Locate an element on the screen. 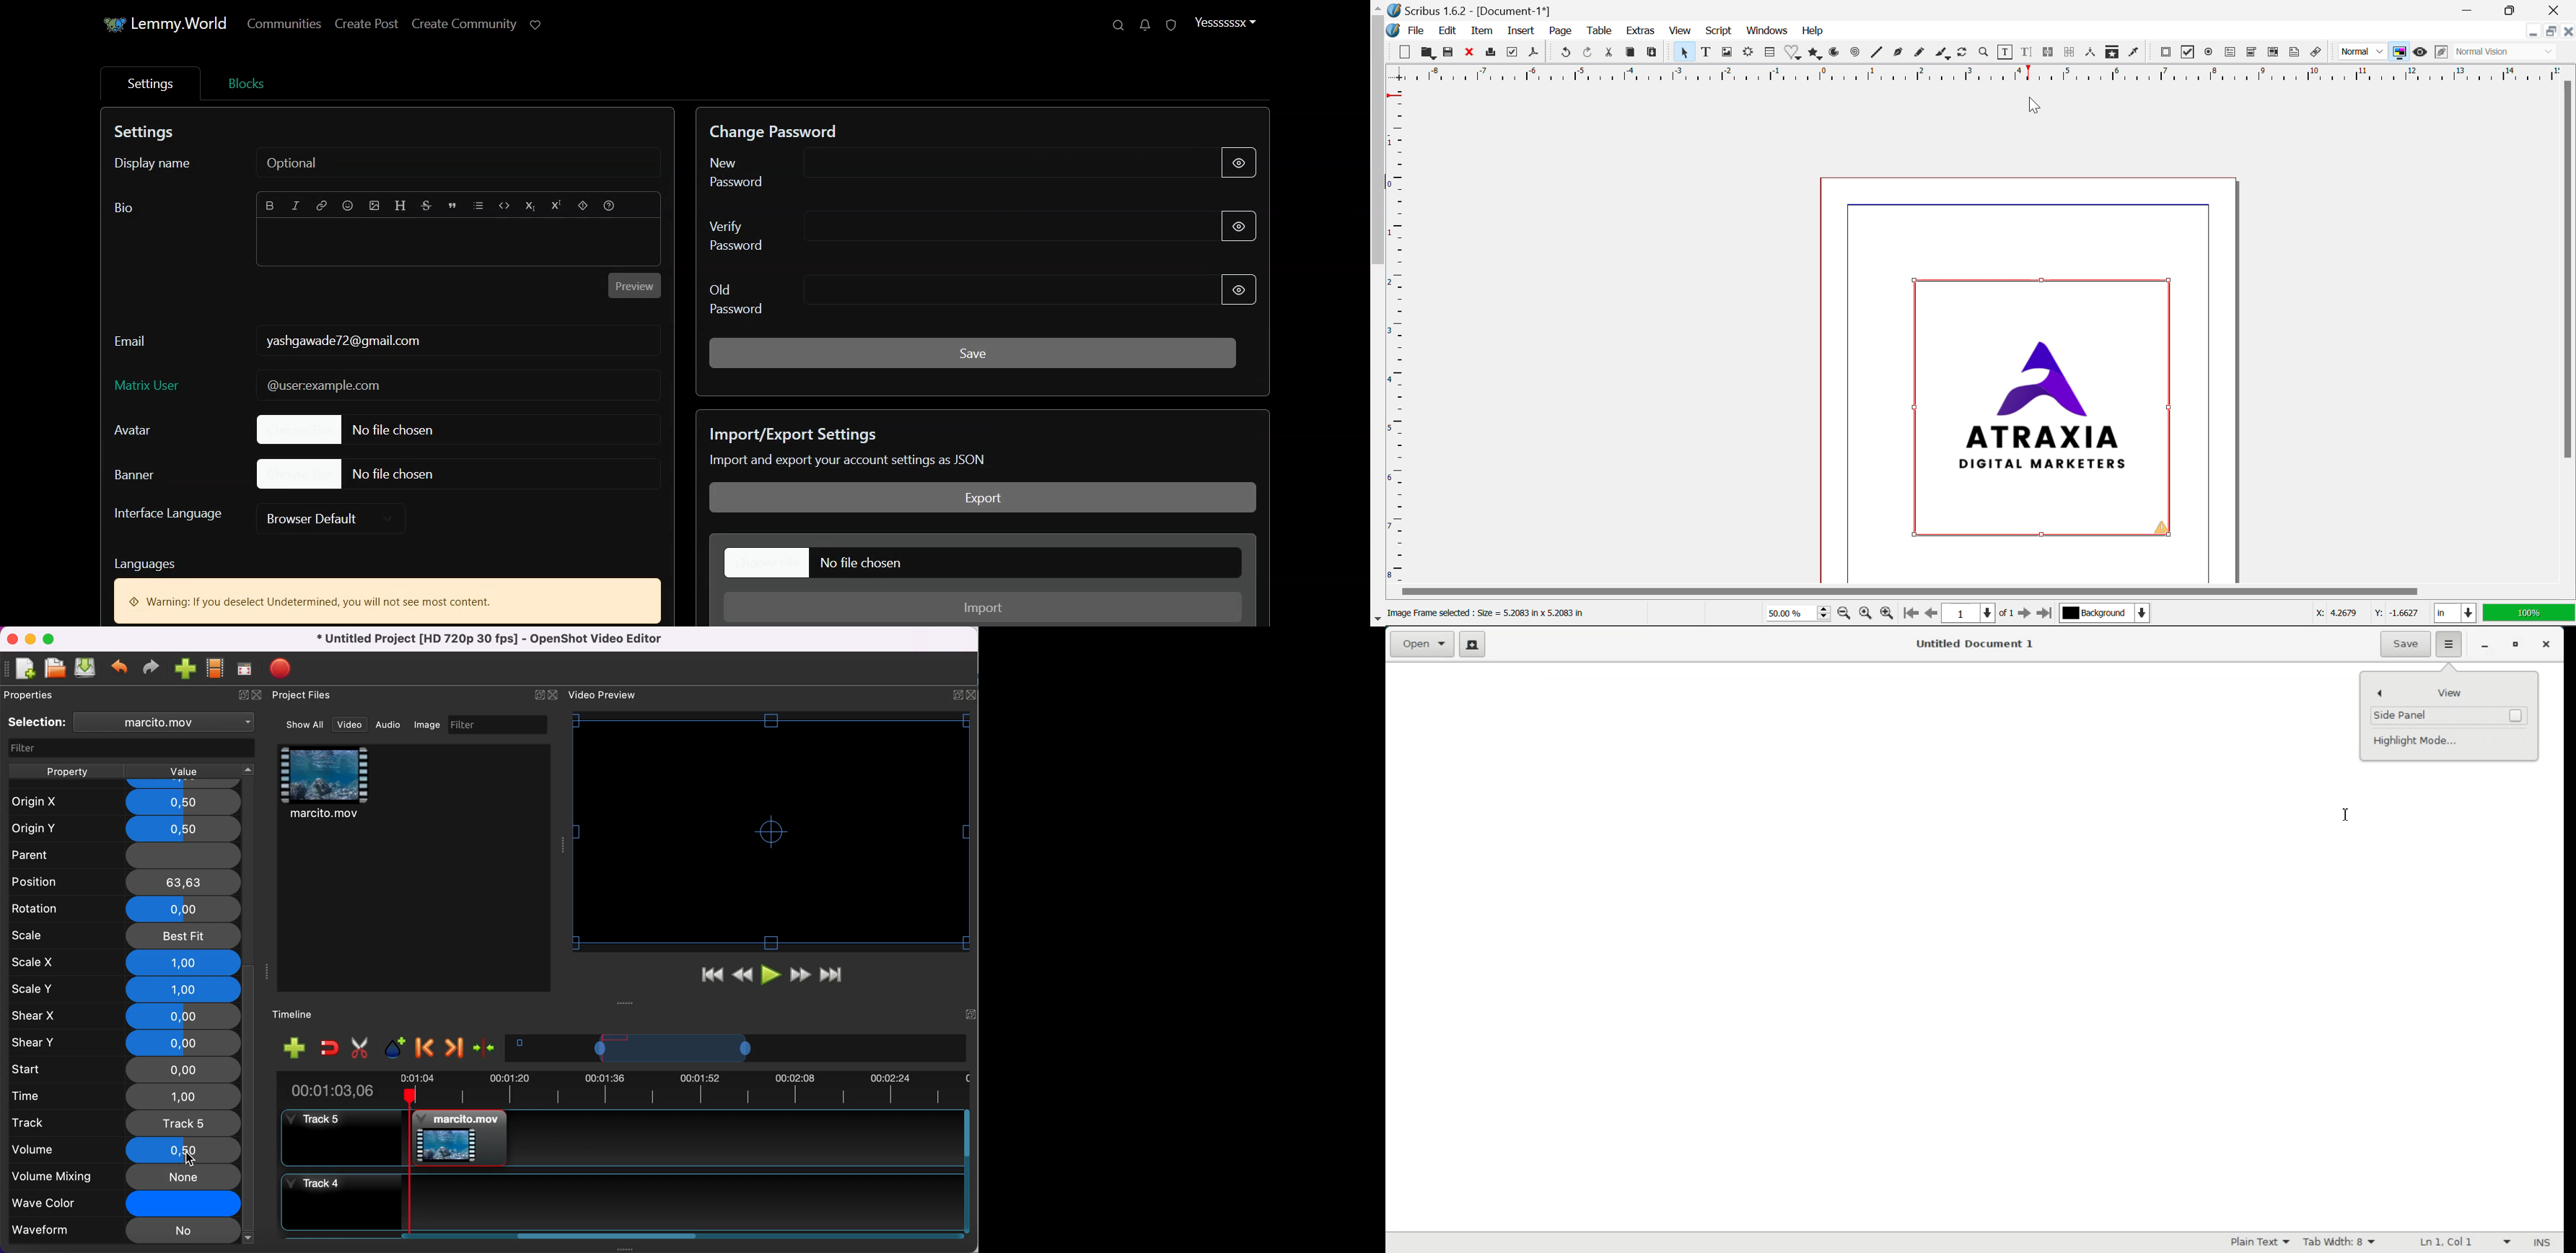 The height and width of the screenshot is (1260, 2576). bio is located at coordinates (120, 210).